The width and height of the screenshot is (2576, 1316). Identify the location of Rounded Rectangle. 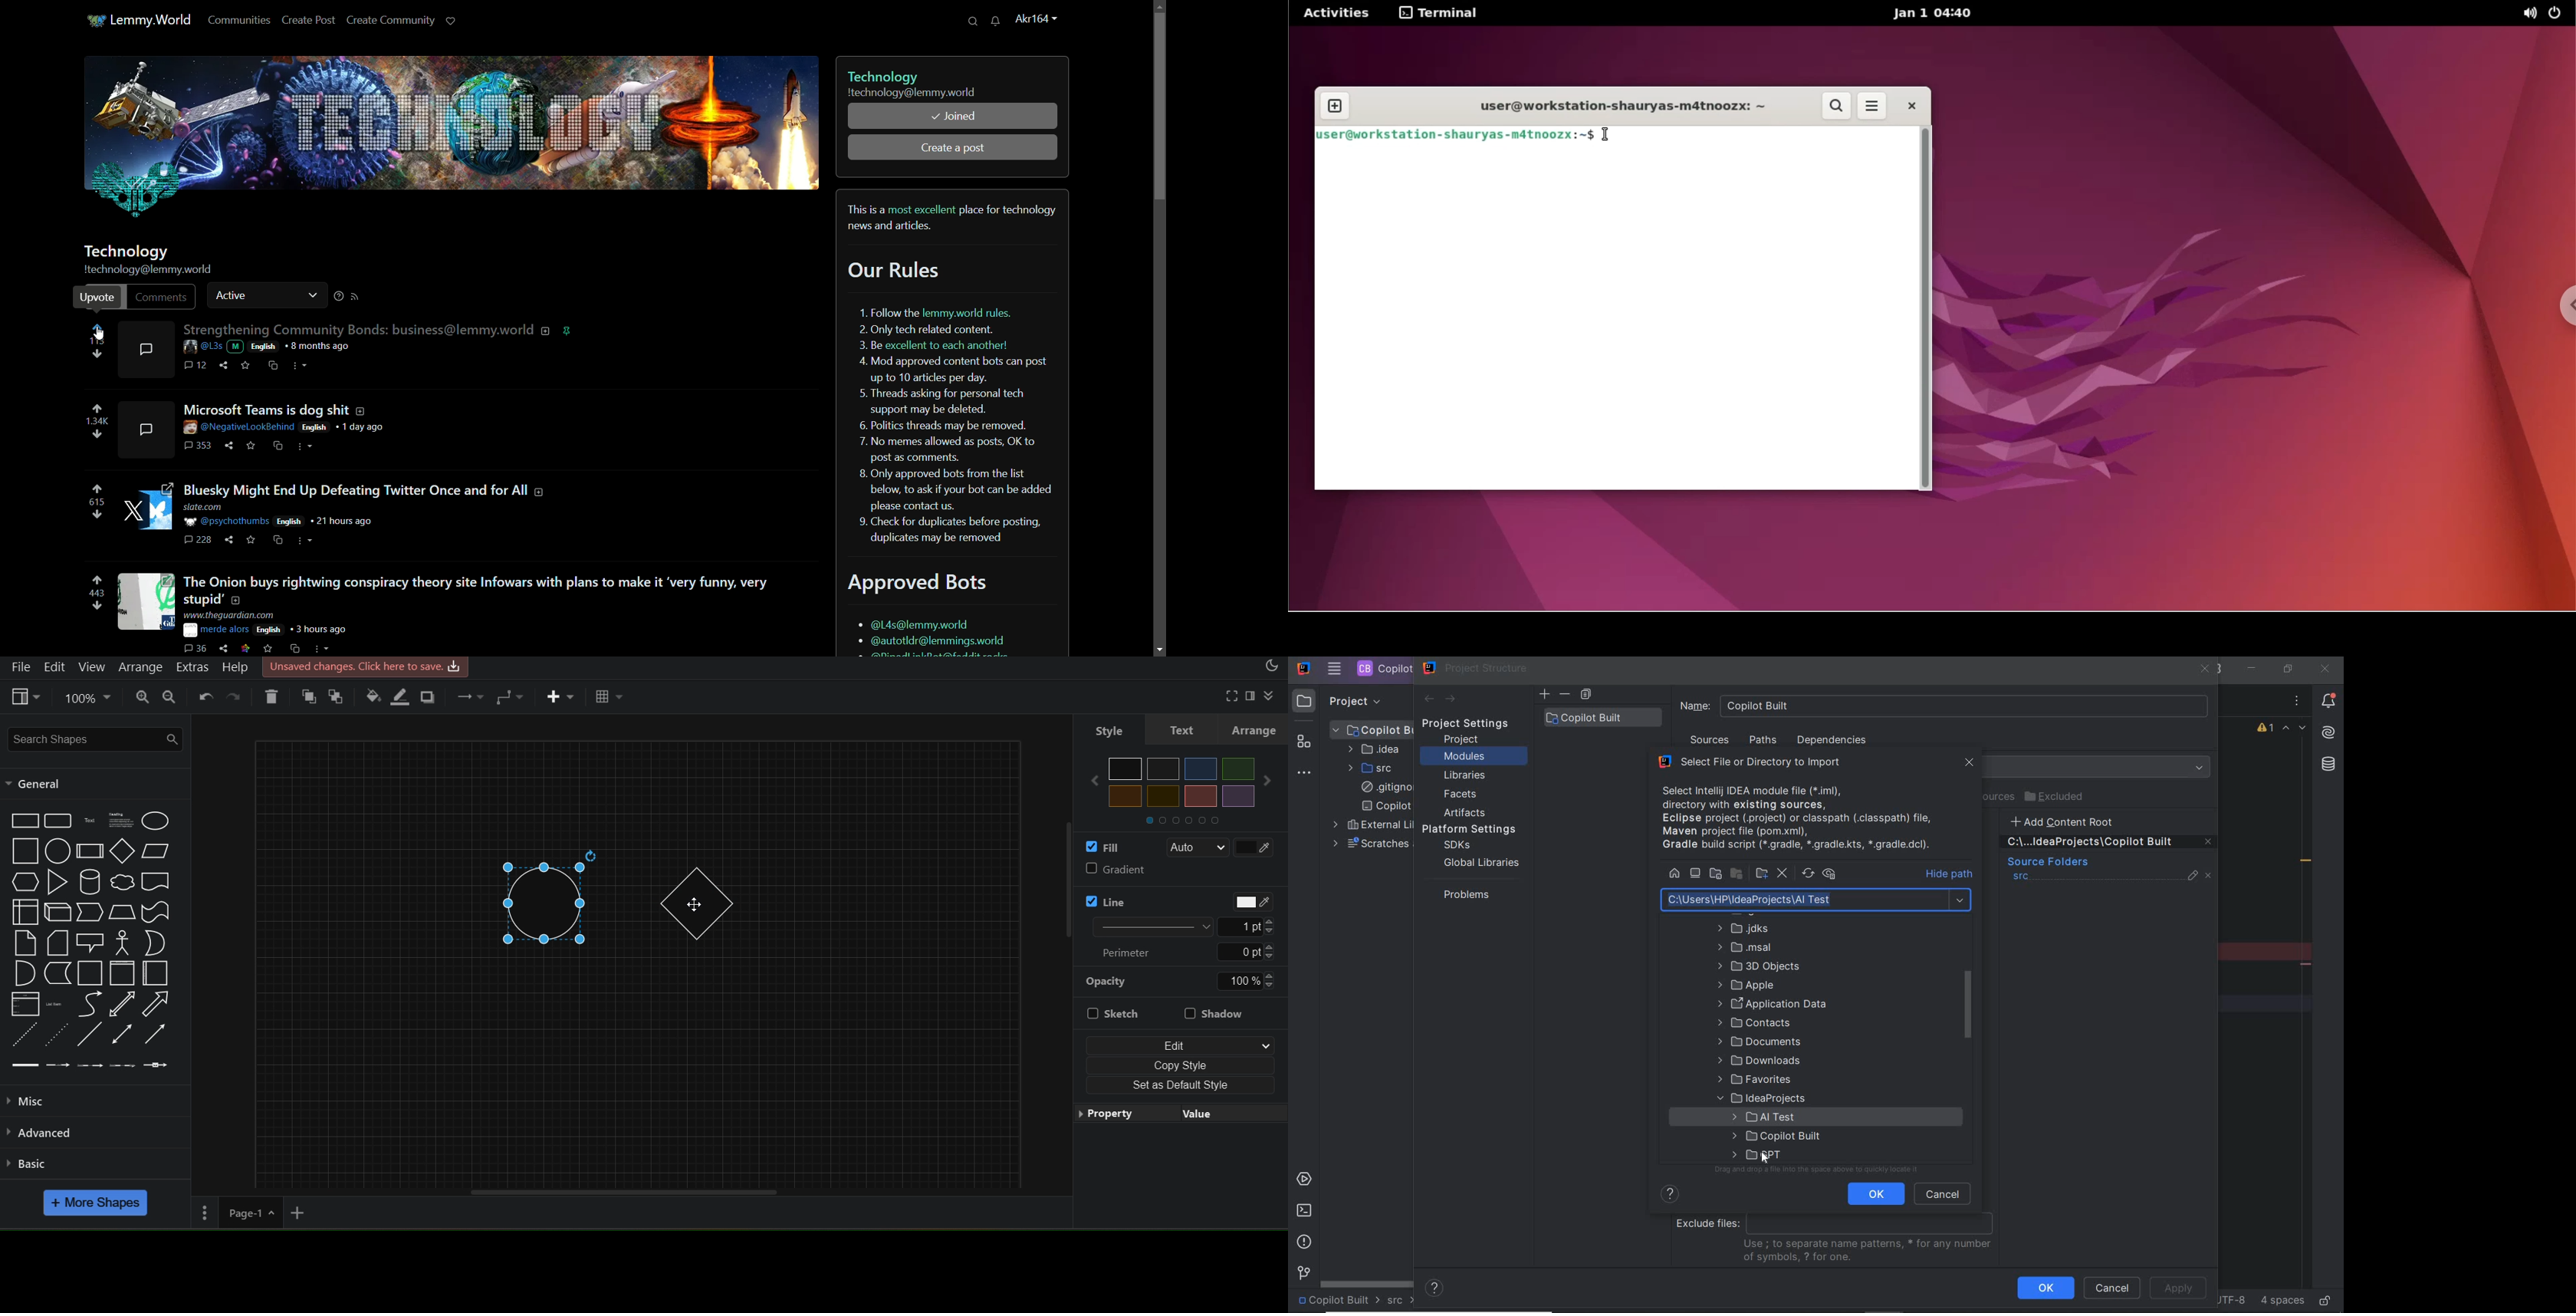
(59, 821).